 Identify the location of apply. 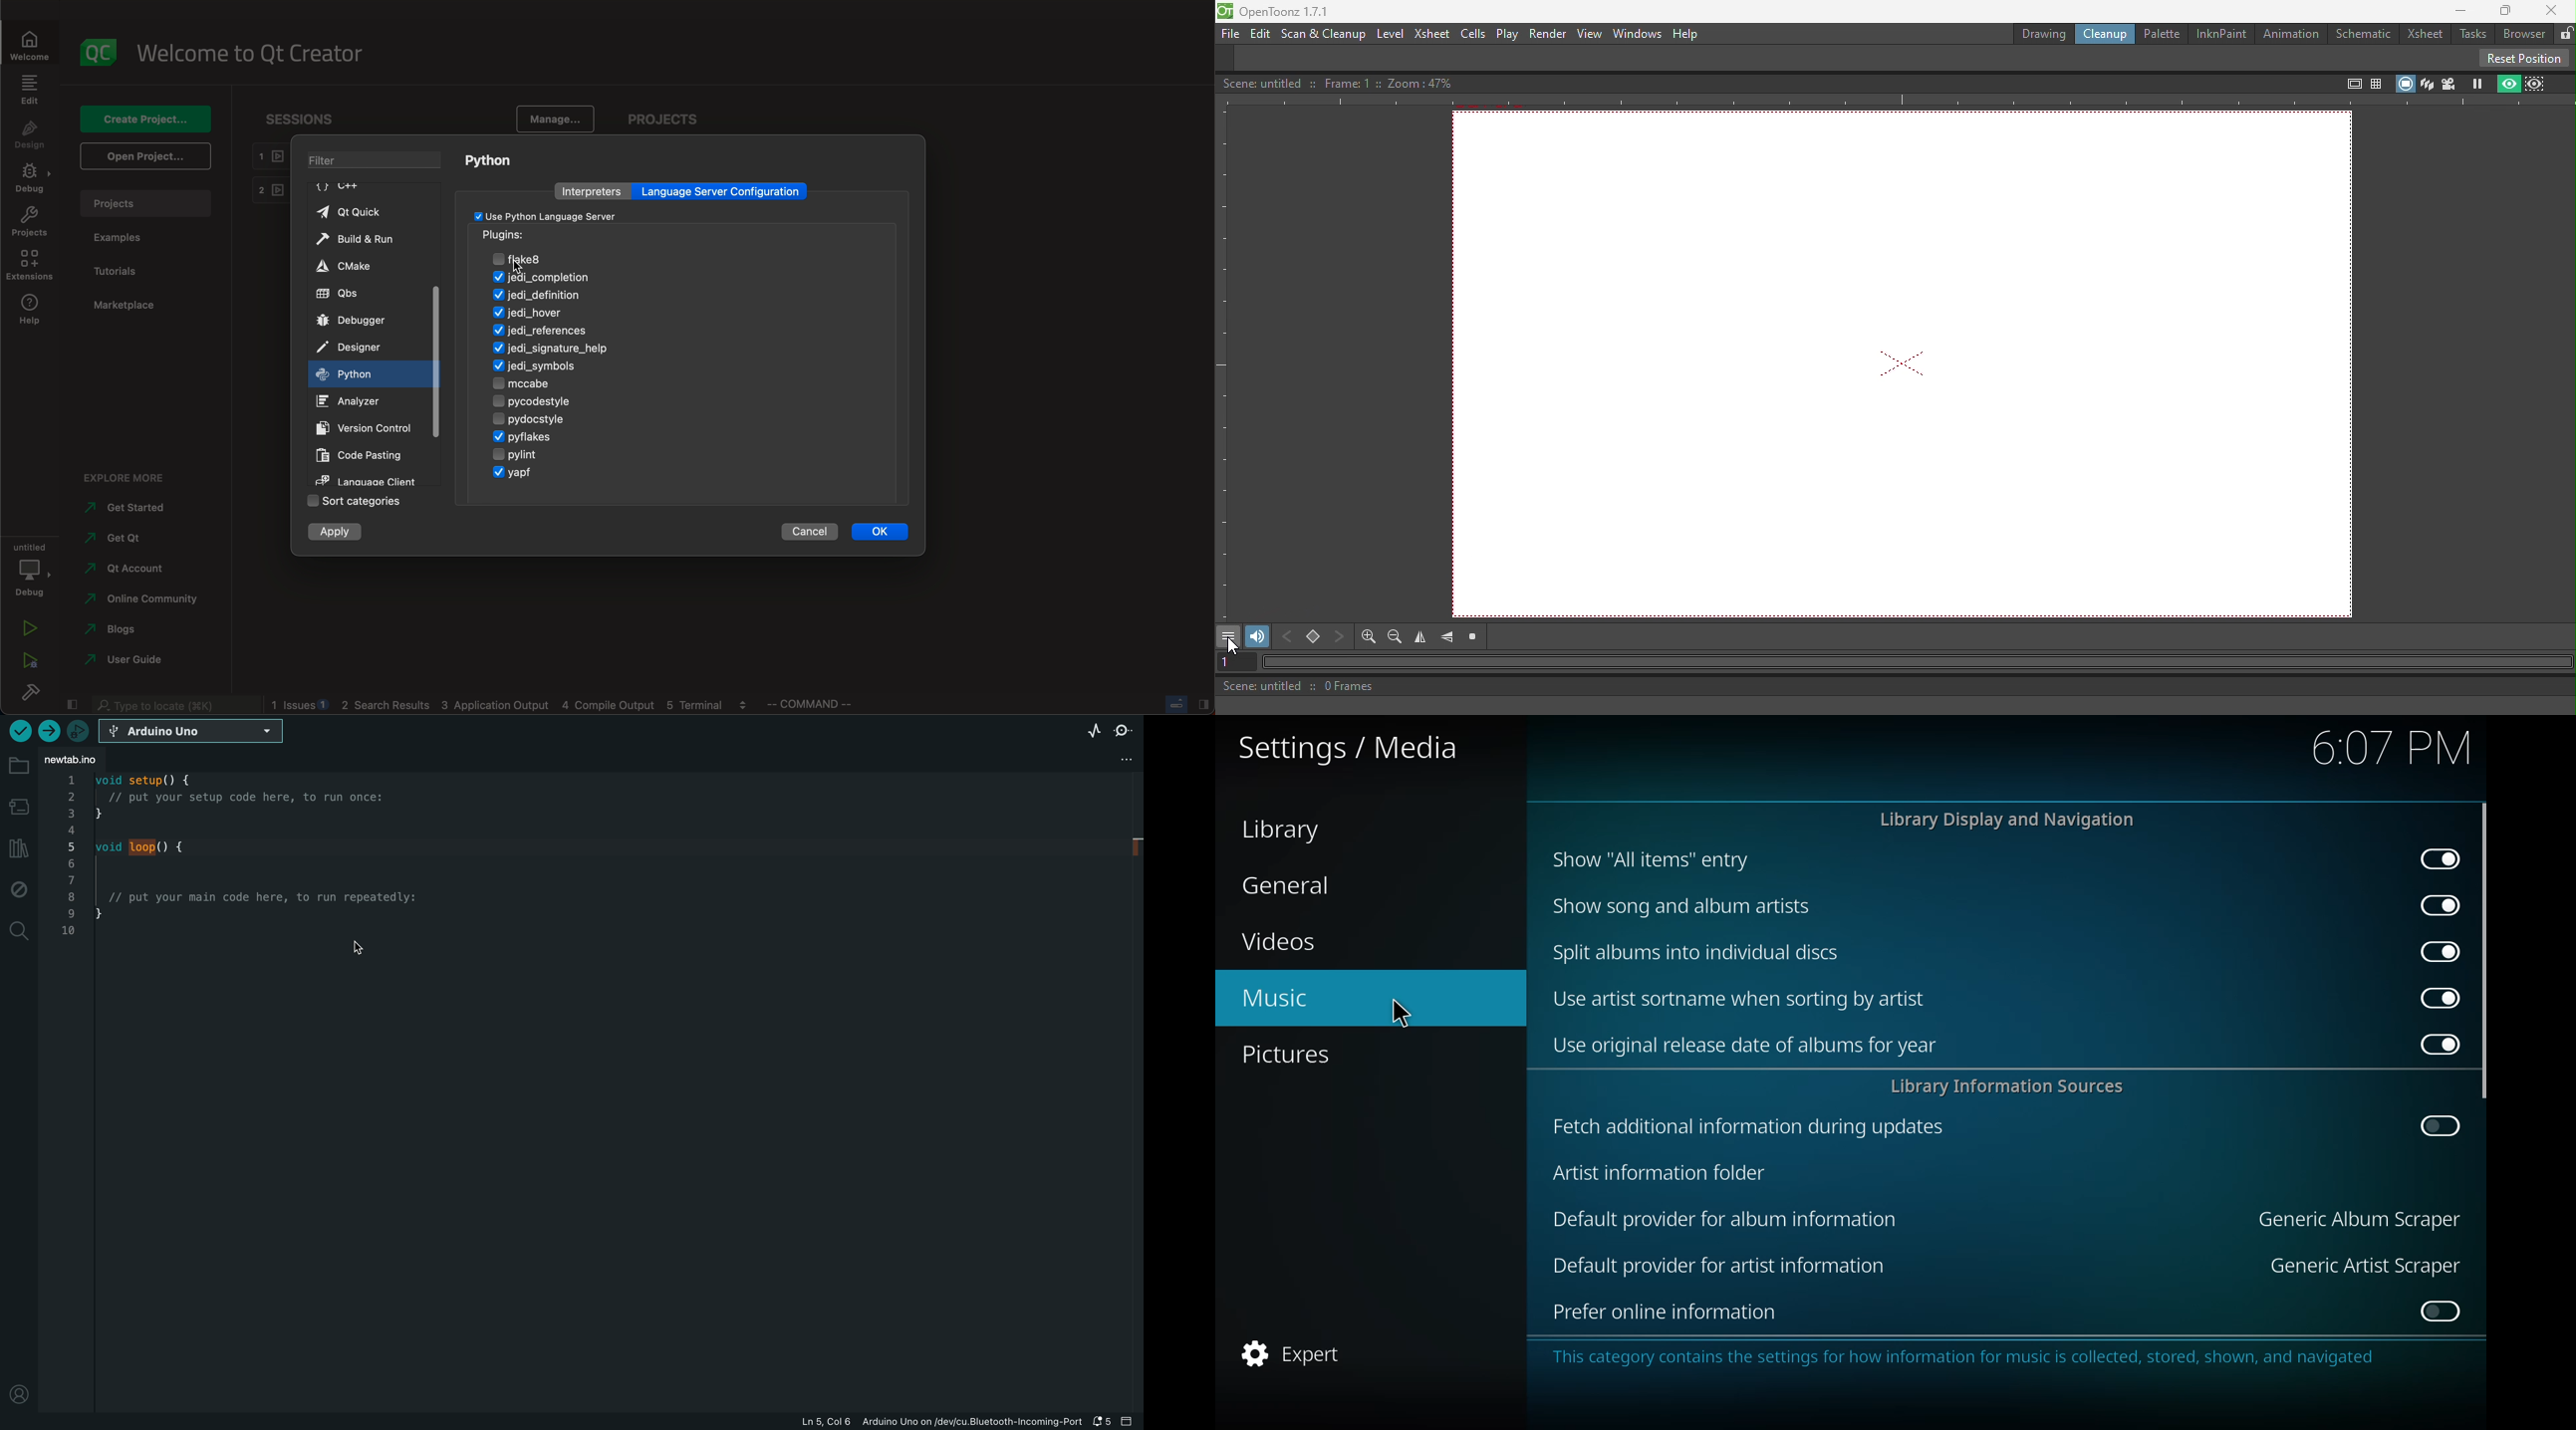
(338, 534).